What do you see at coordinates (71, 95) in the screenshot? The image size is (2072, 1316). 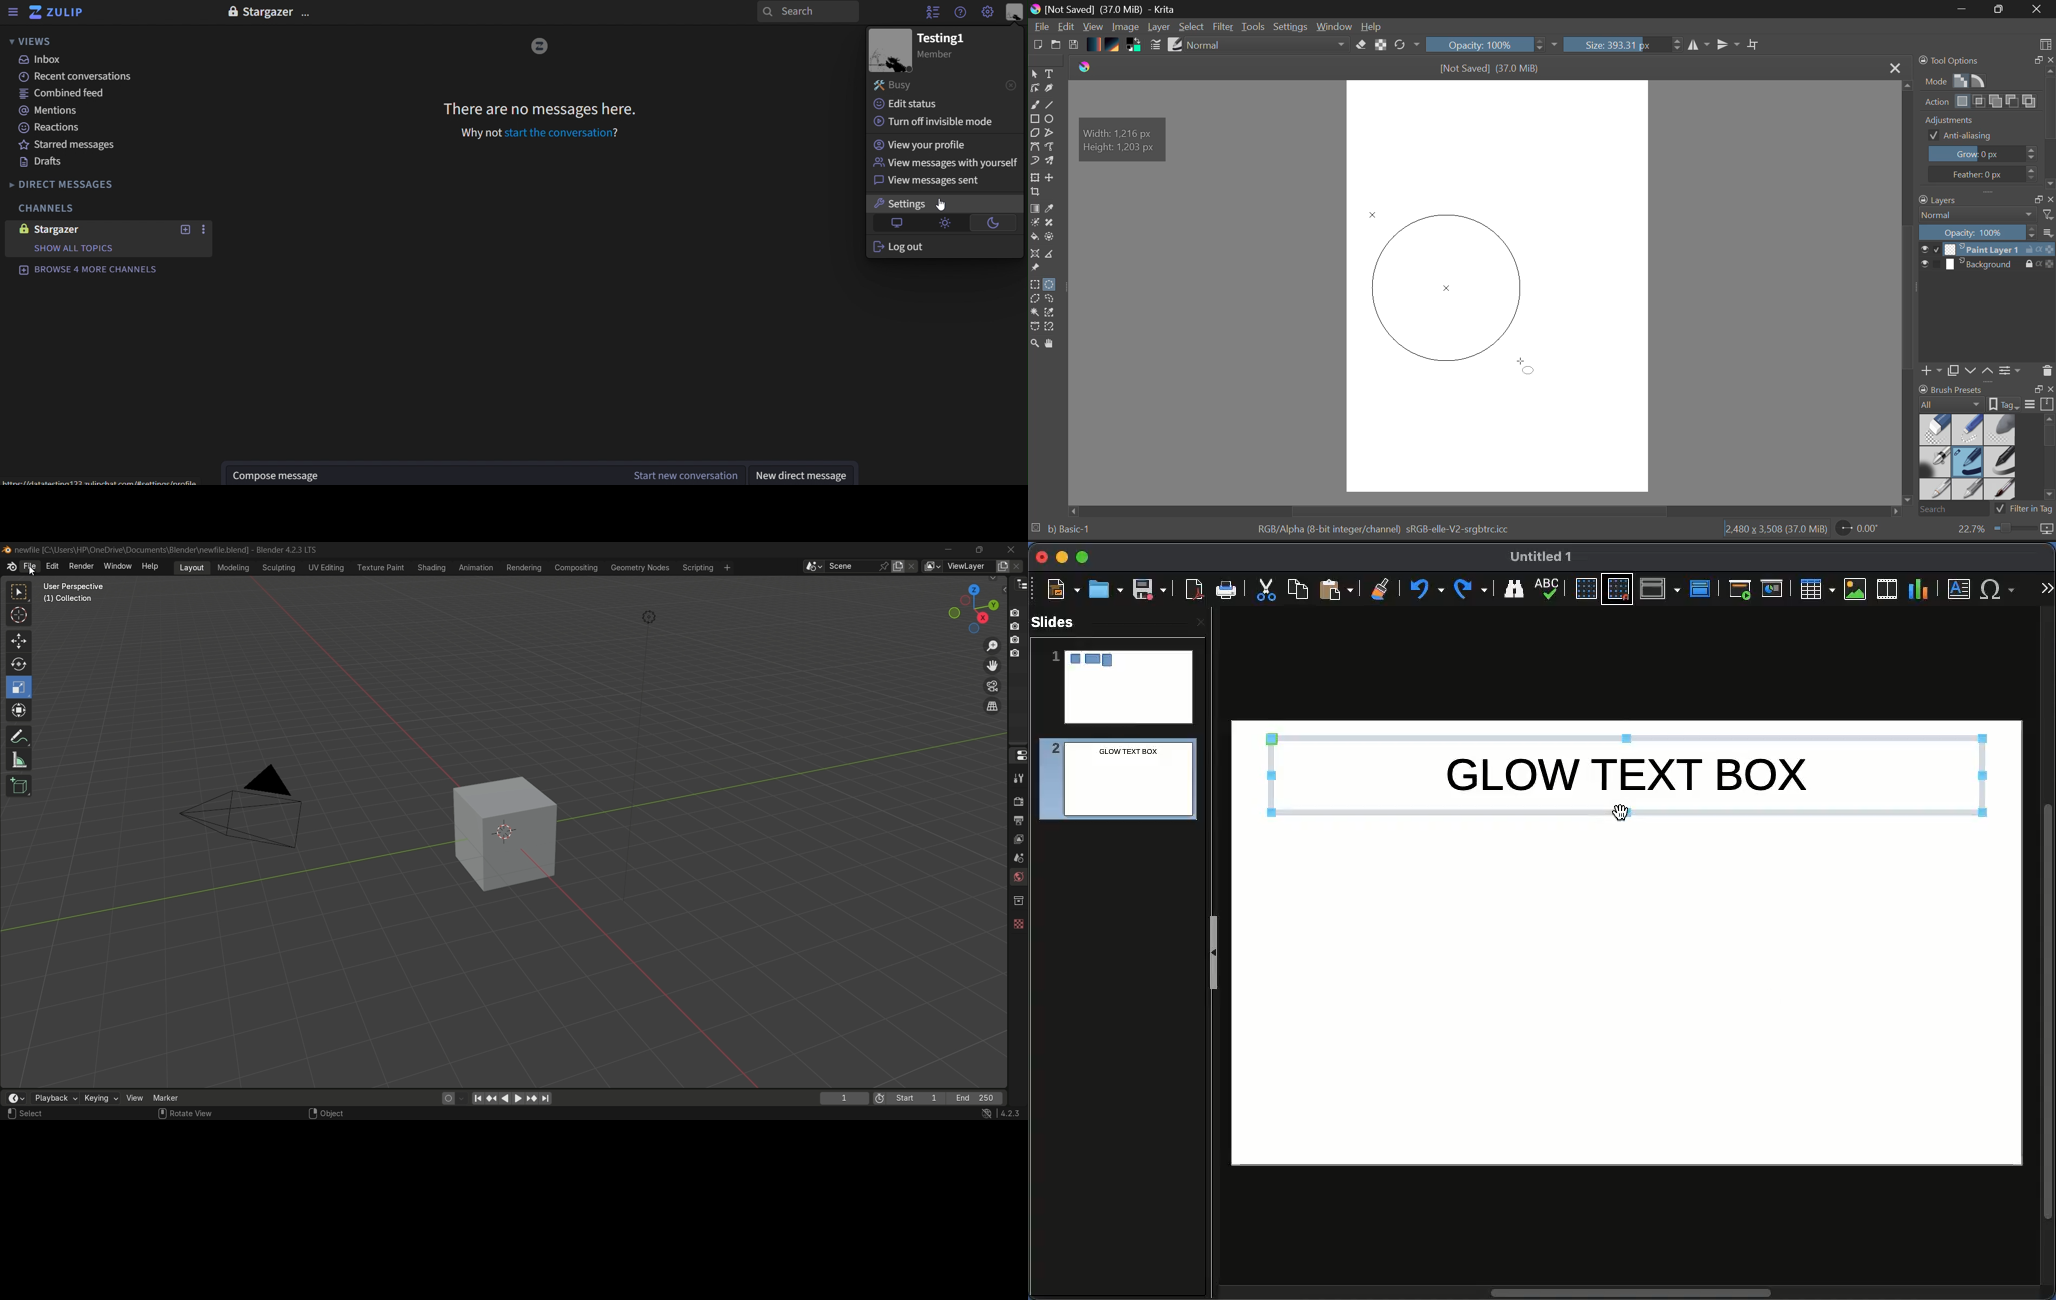 I see `combined feed` at bounding box center [71, 95].